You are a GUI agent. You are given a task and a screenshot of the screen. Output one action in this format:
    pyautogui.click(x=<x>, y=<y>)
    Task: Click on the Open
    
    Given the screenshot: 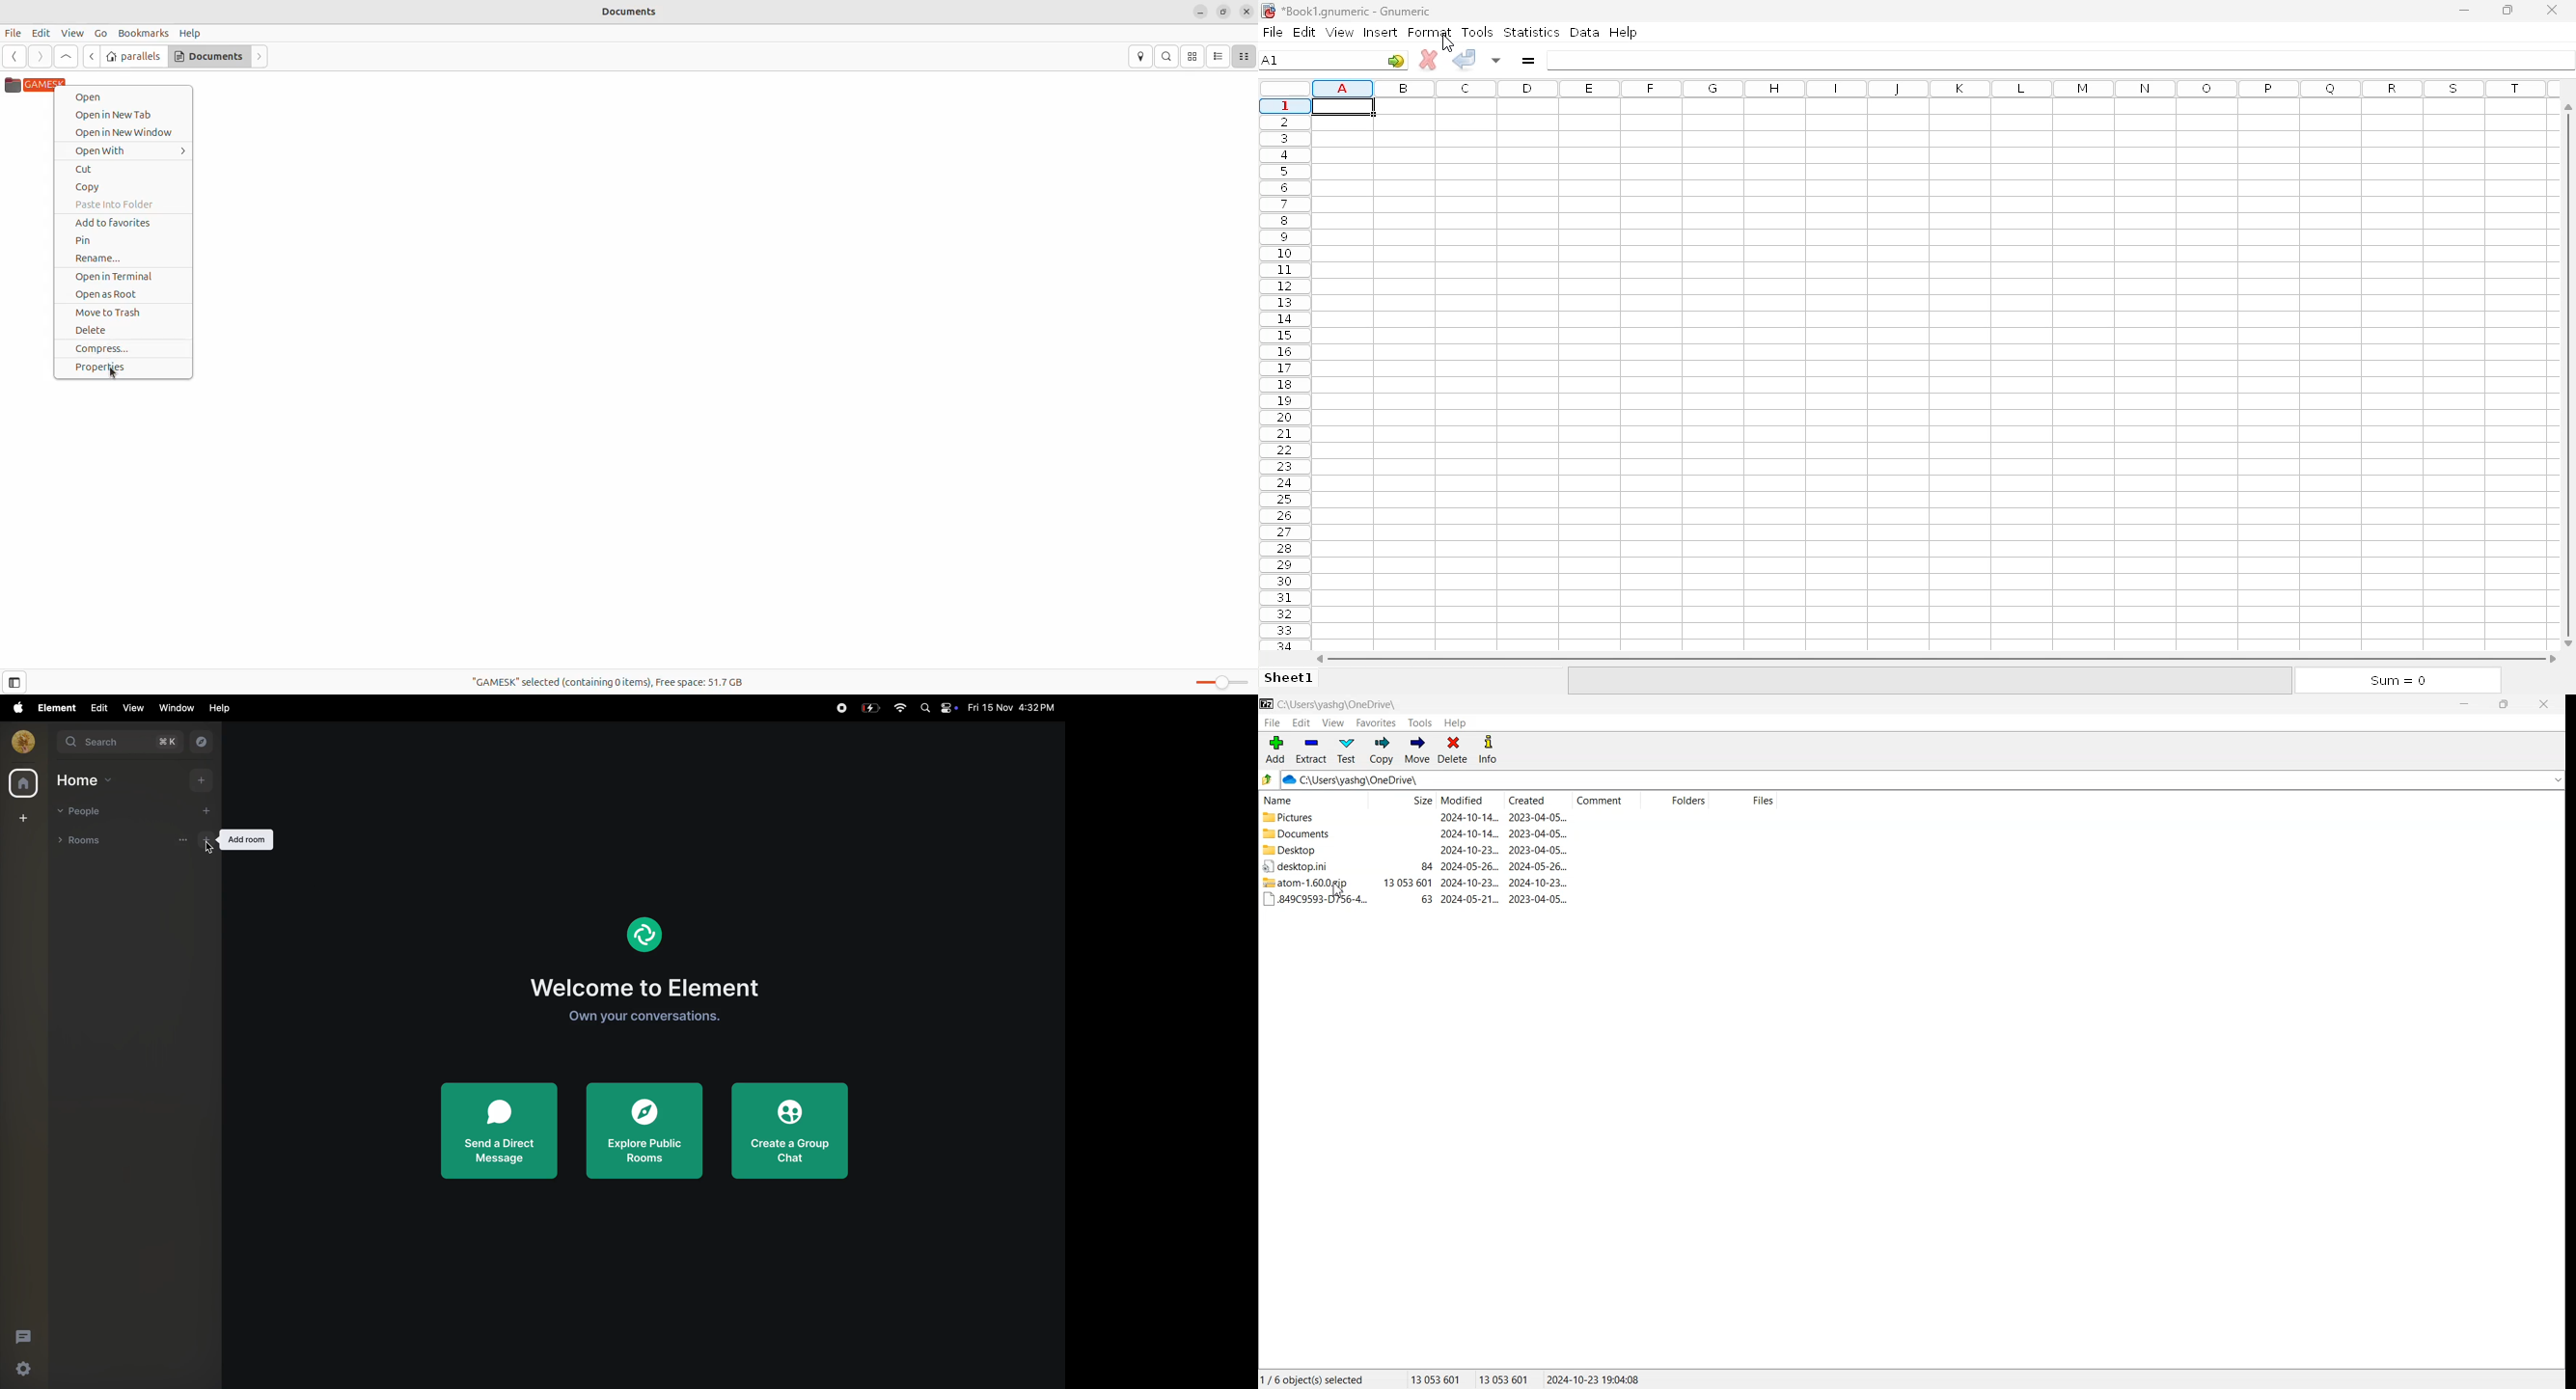 What is the action you would take?
    pyautogui.click(x=127, y=96)
    